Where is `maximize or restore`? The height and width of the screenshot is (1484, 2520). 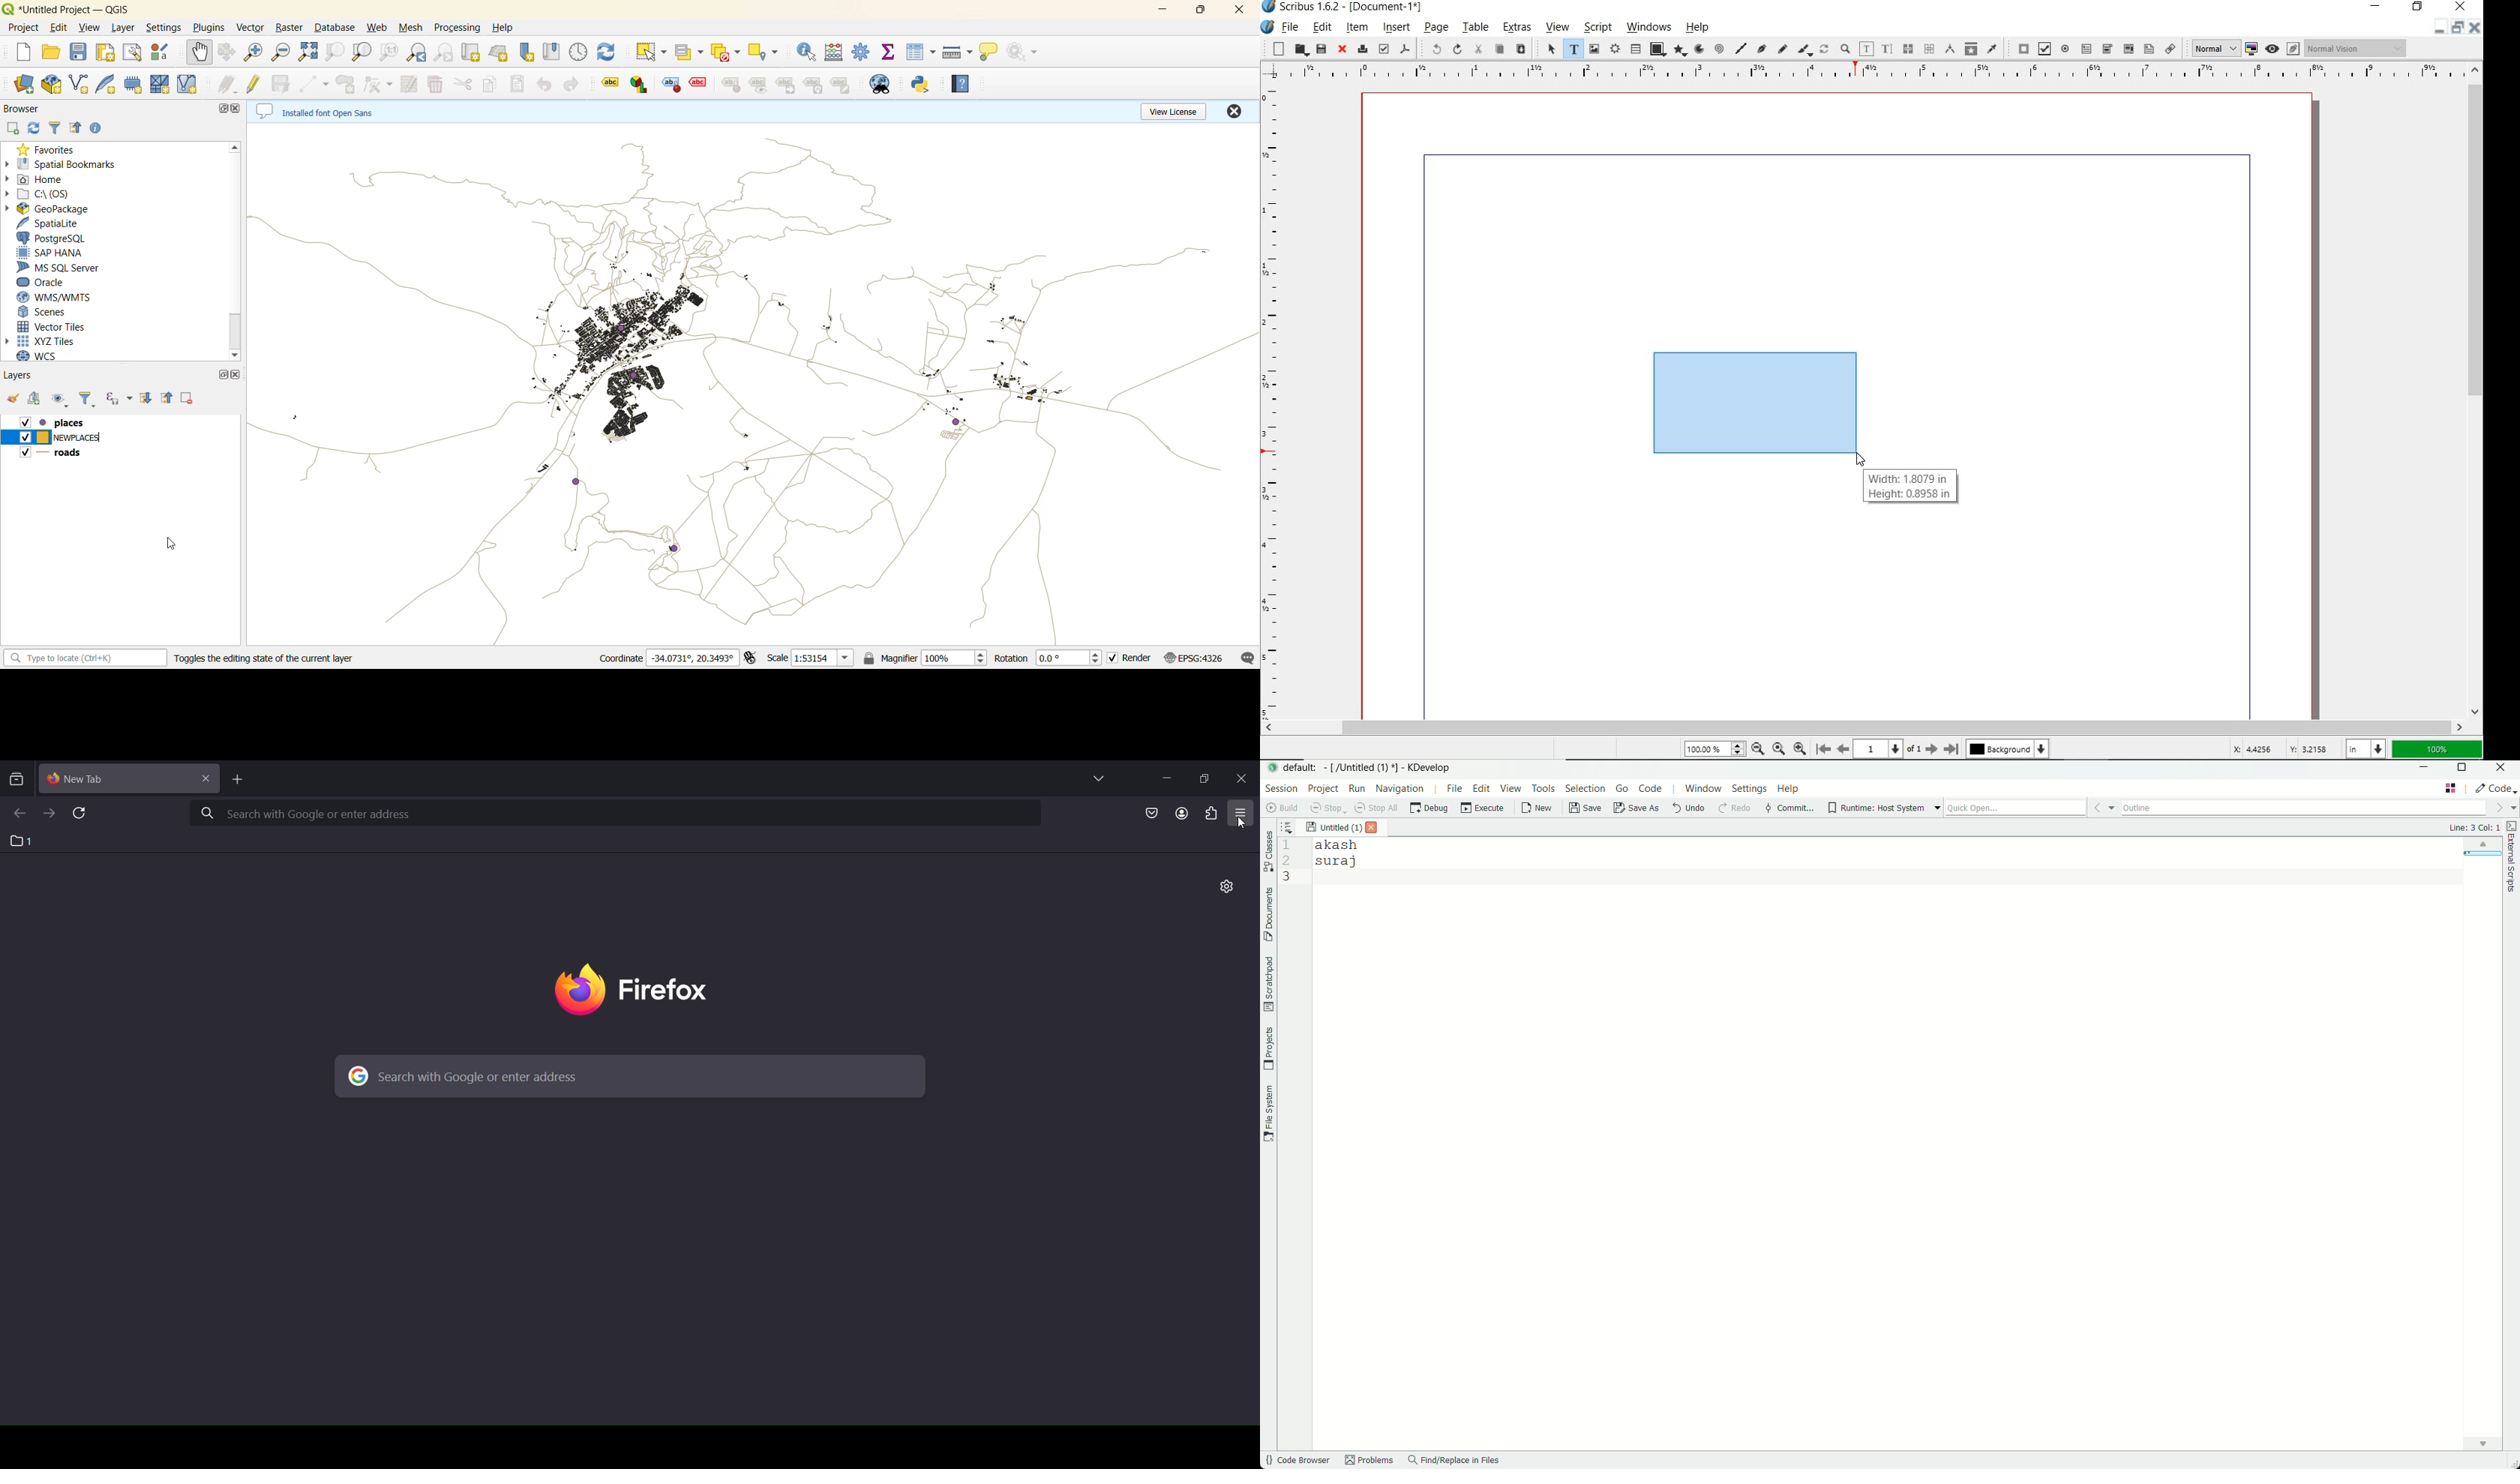 maximize or restore is located at coordinates (2464, 770).